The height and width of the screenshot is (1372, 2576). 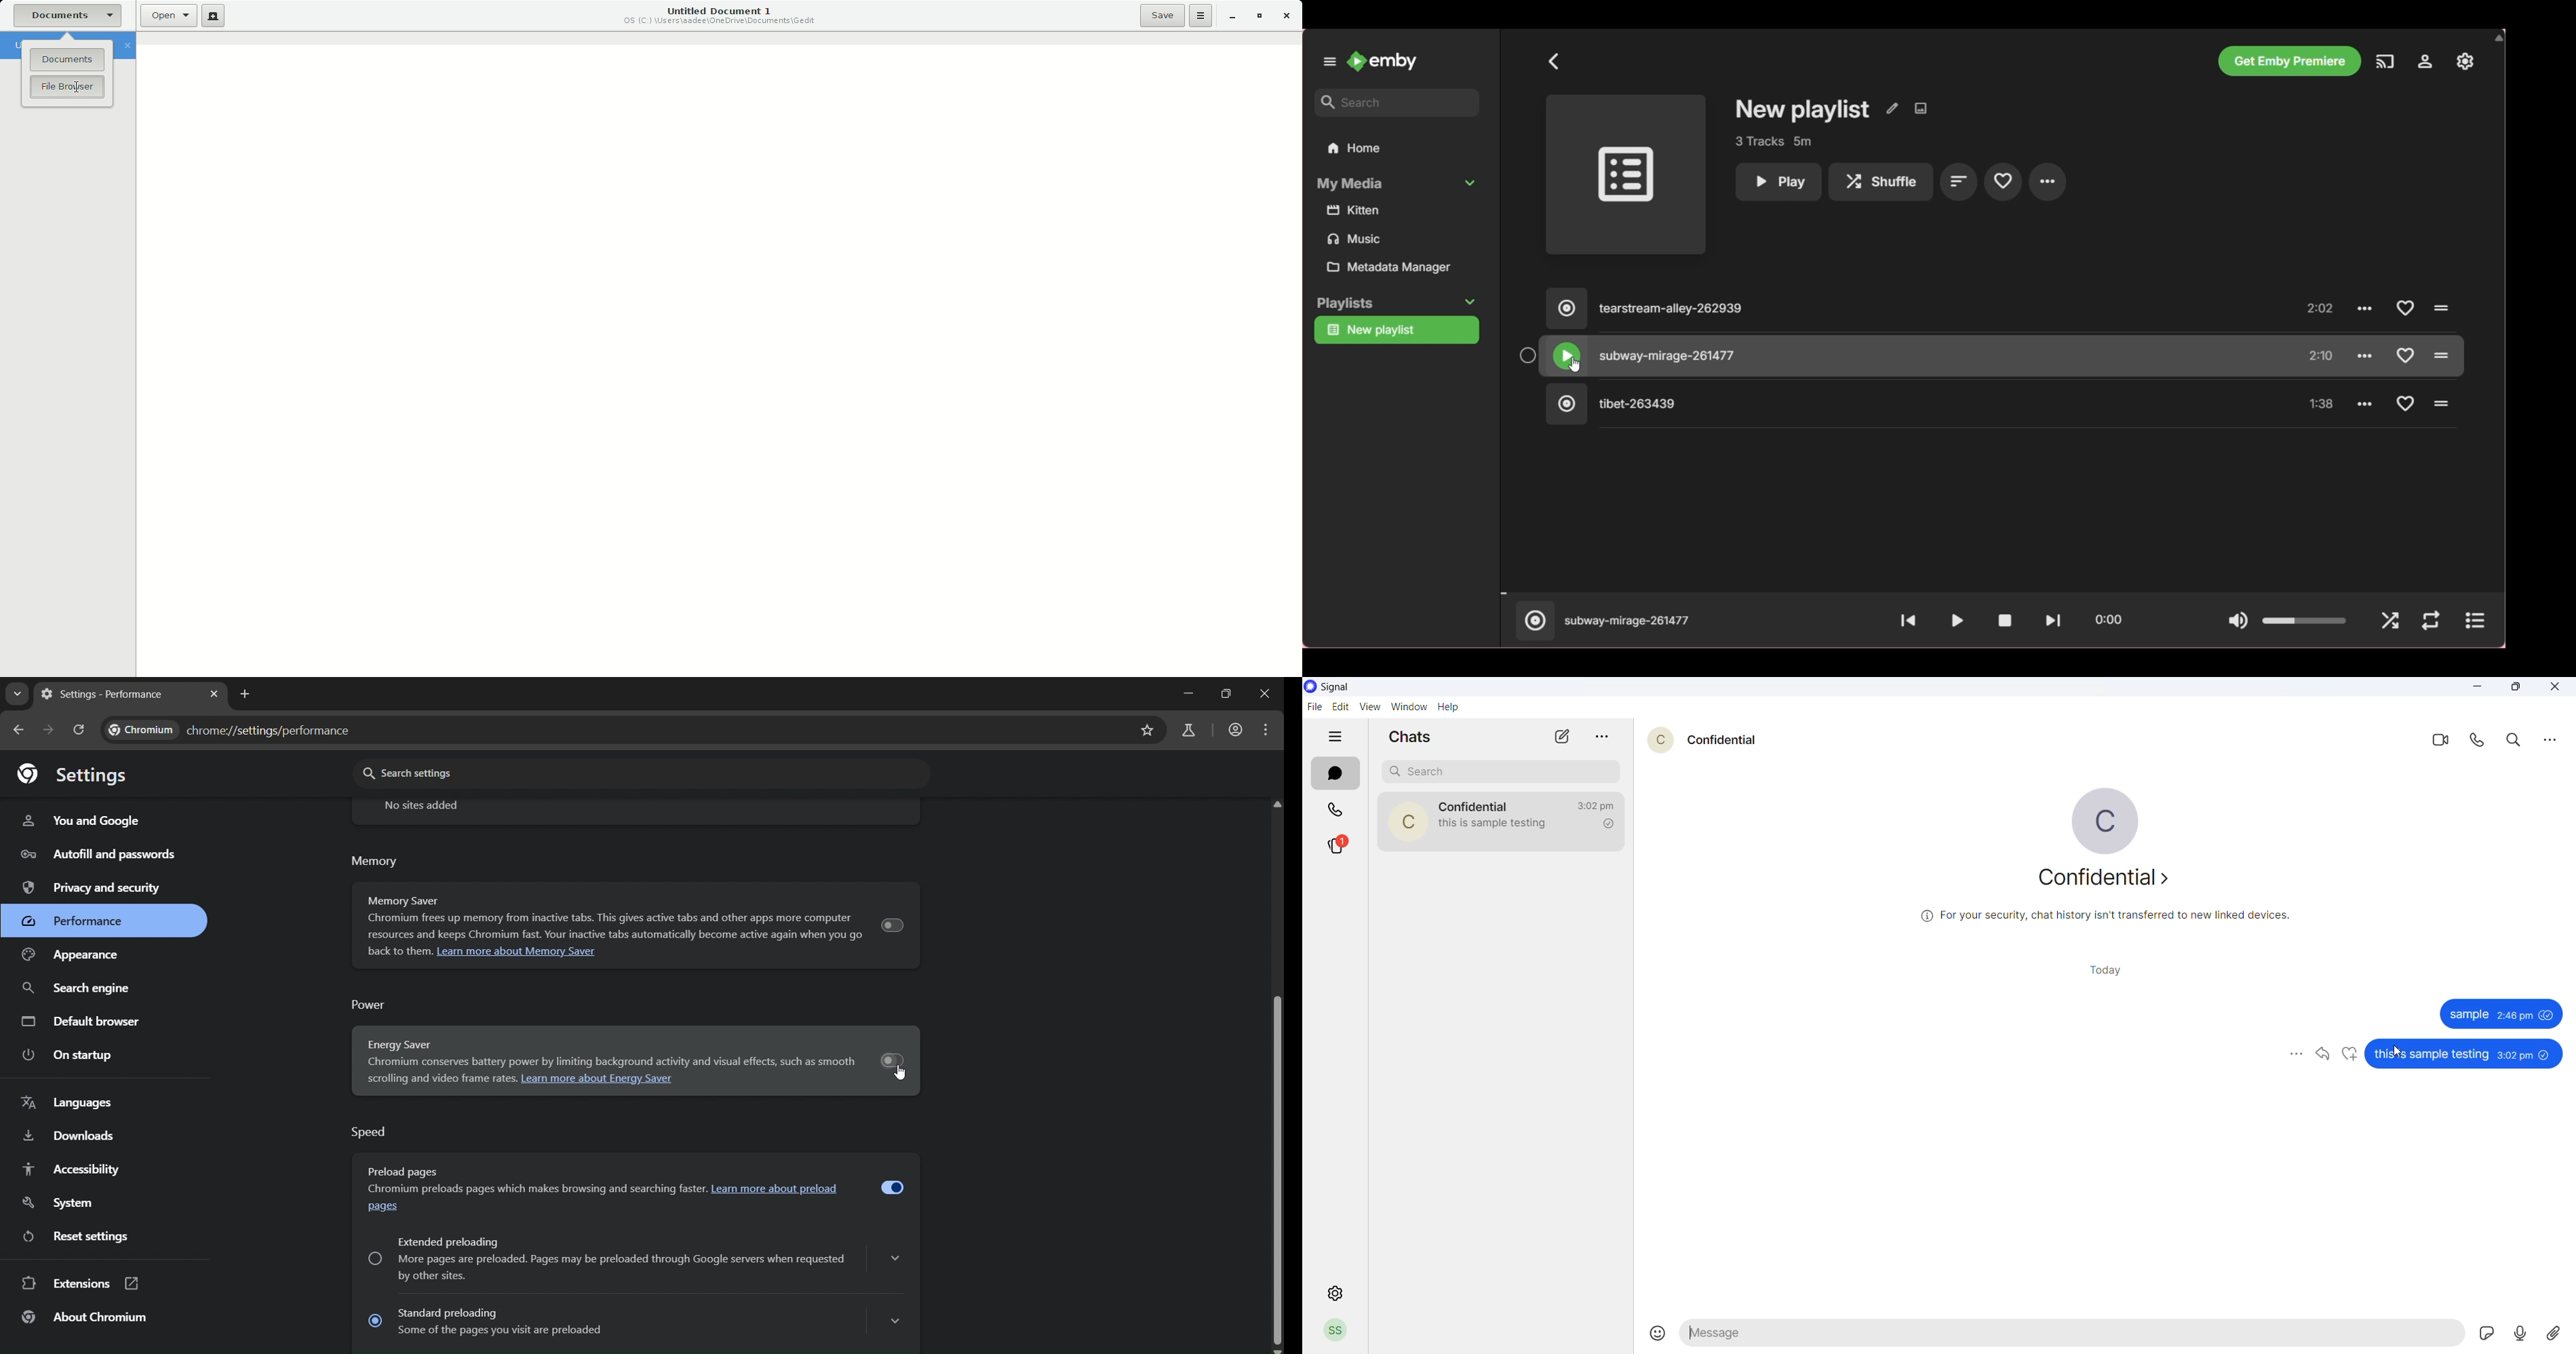 What do you see at coordinates (1606, 825) in the screenshot?
I see `read recipient ` at bounding box center [1606, 825].